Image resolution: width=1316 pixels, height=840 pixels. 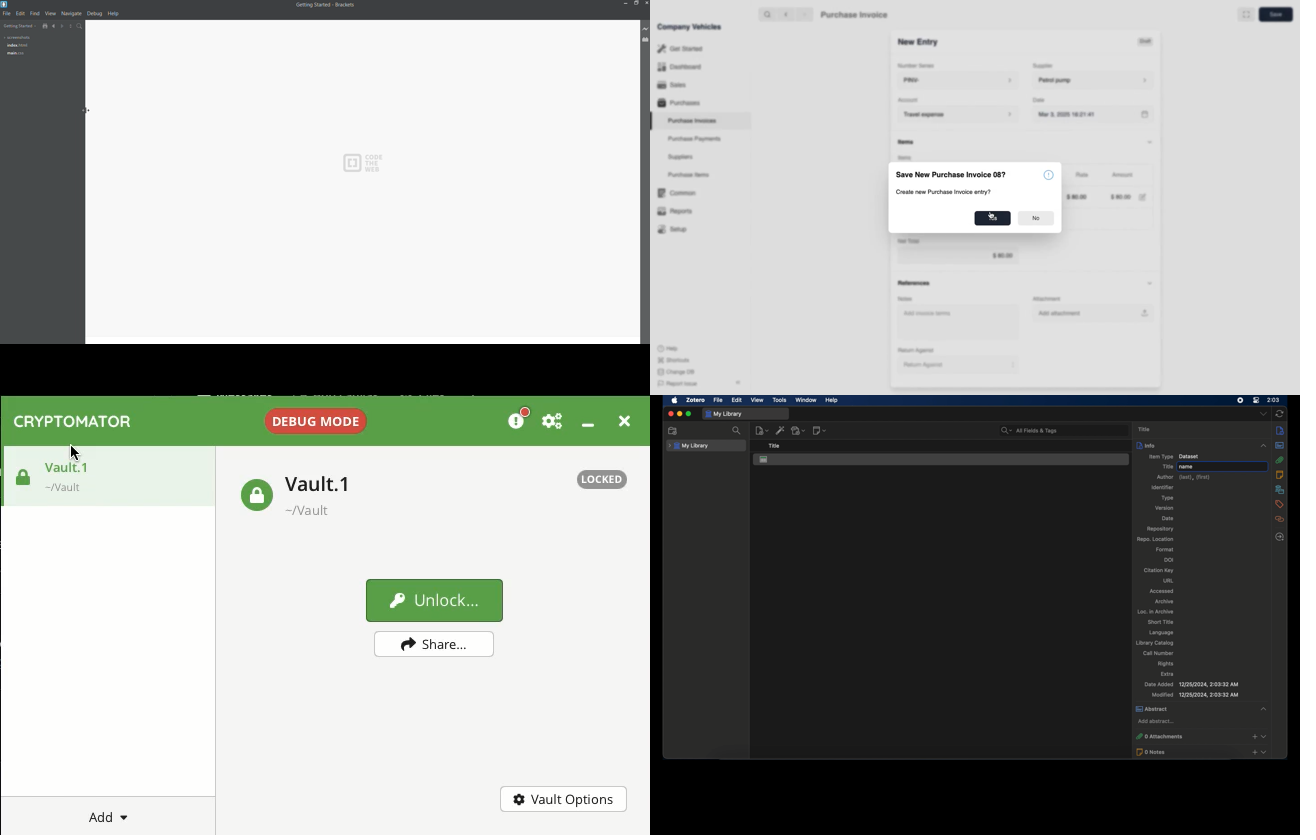 I want to click on date, so click(x=1168, y=518).